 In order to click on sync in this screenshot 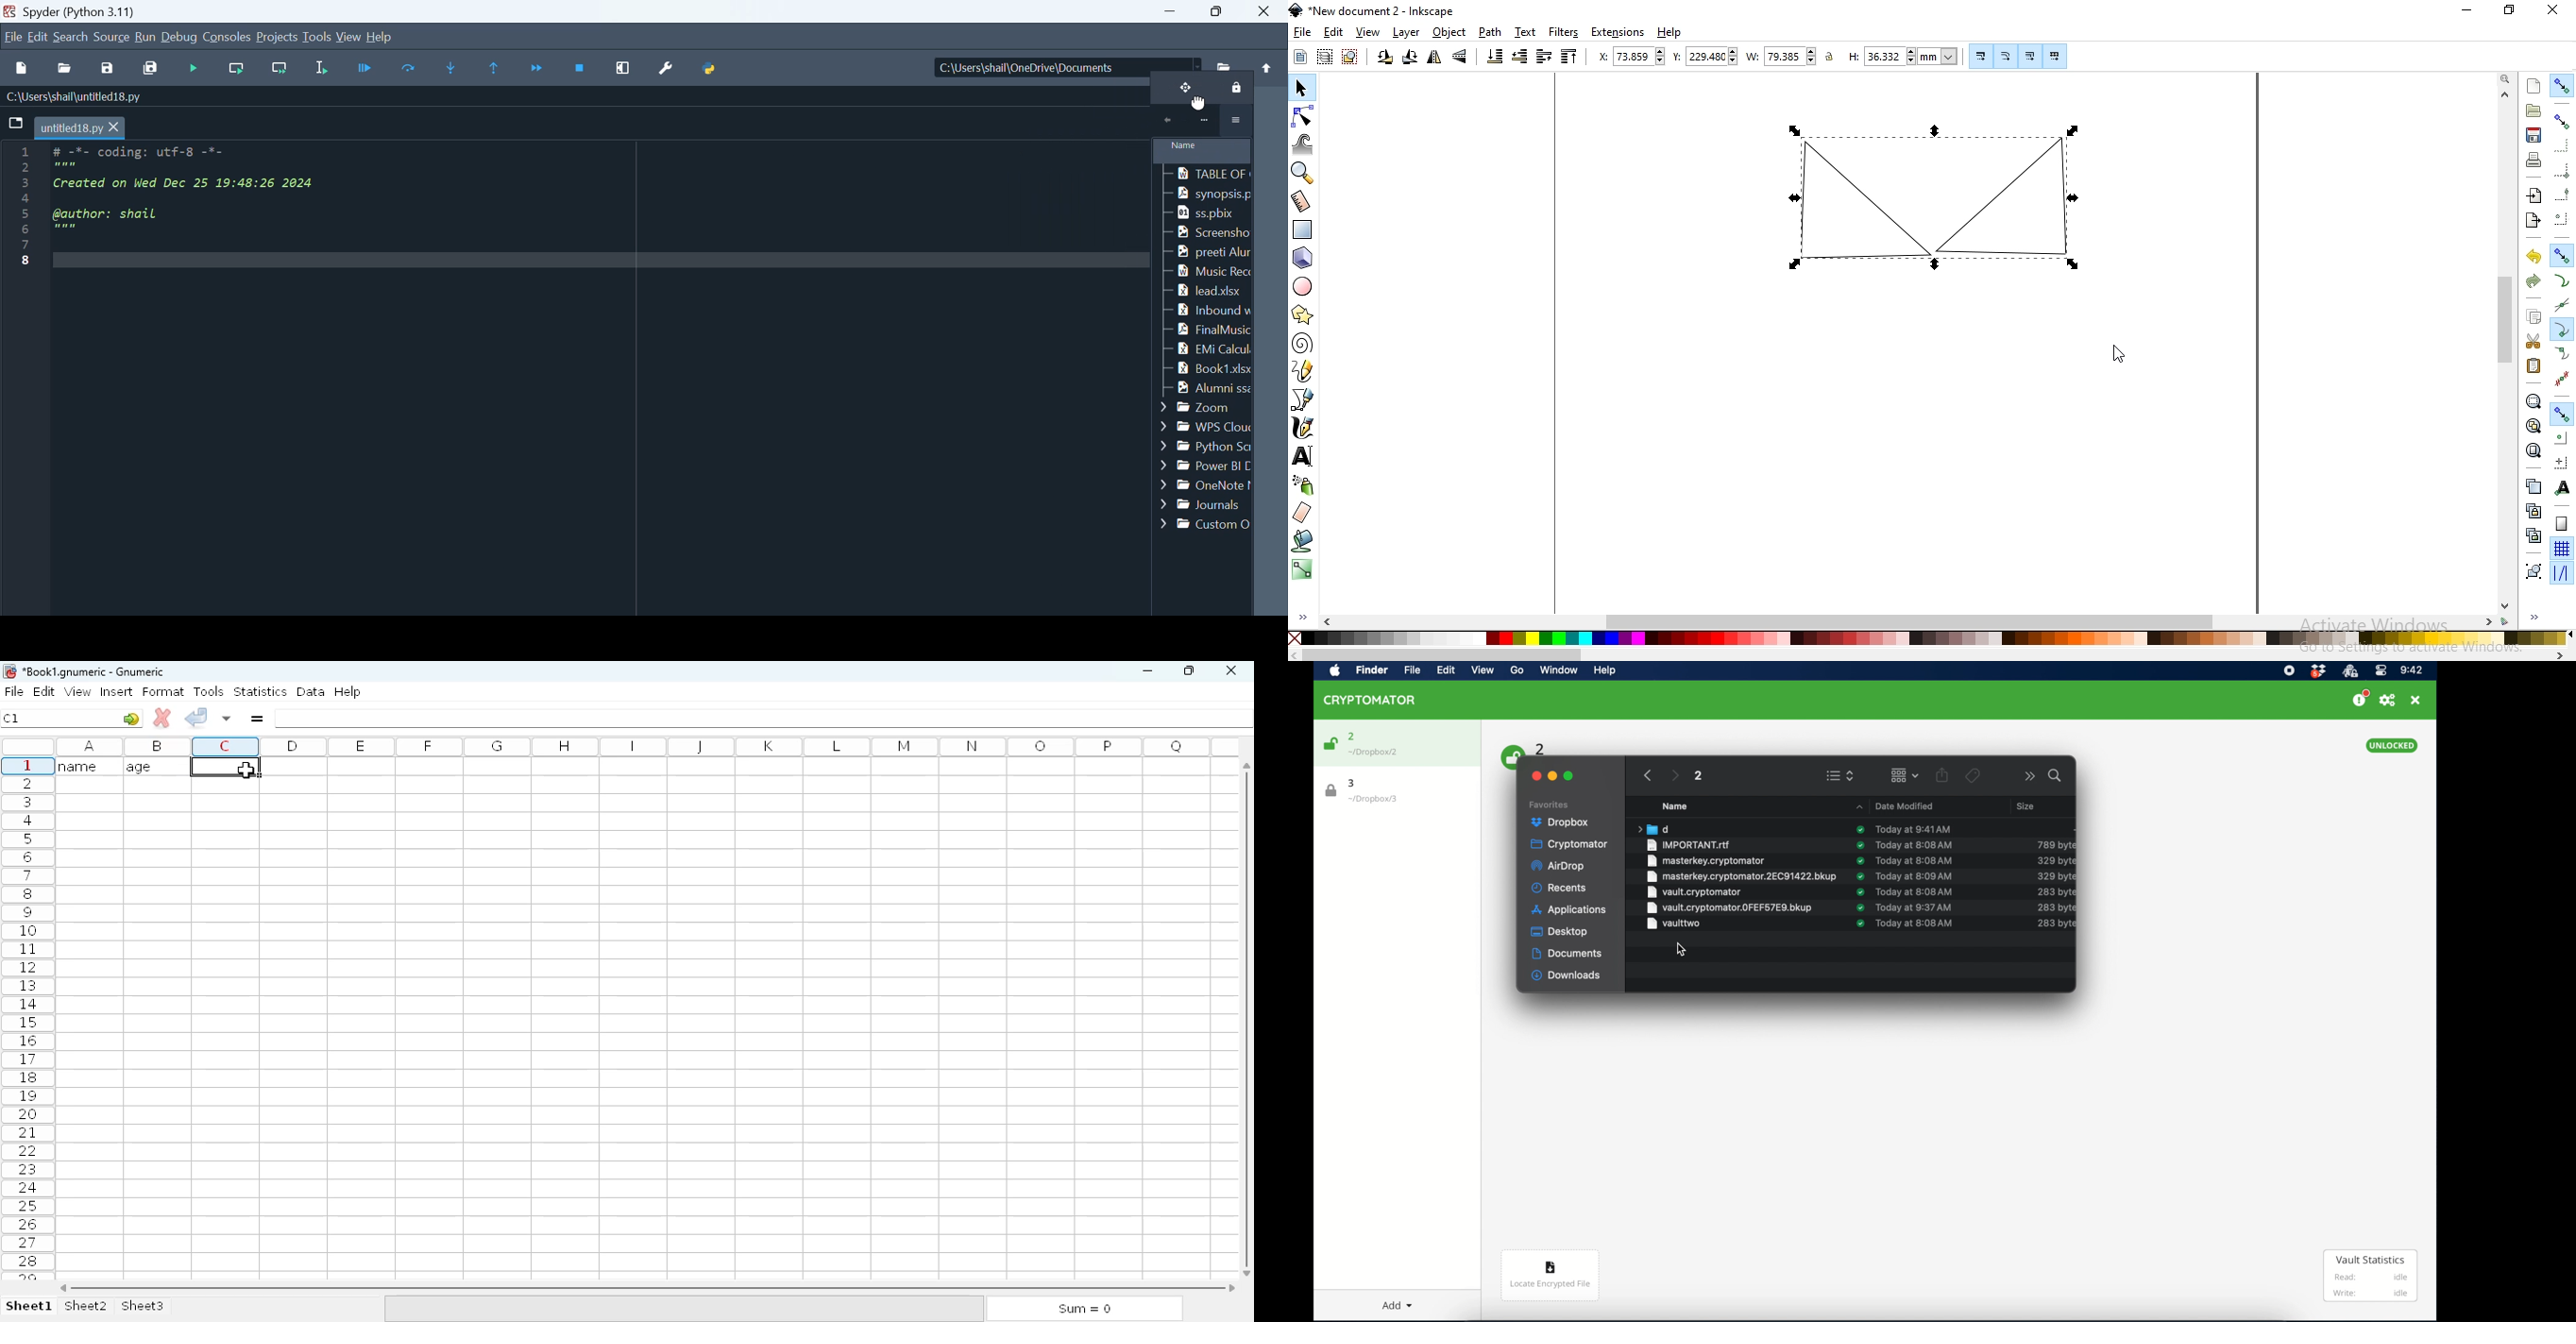, I will do `click(1860, 829)`.